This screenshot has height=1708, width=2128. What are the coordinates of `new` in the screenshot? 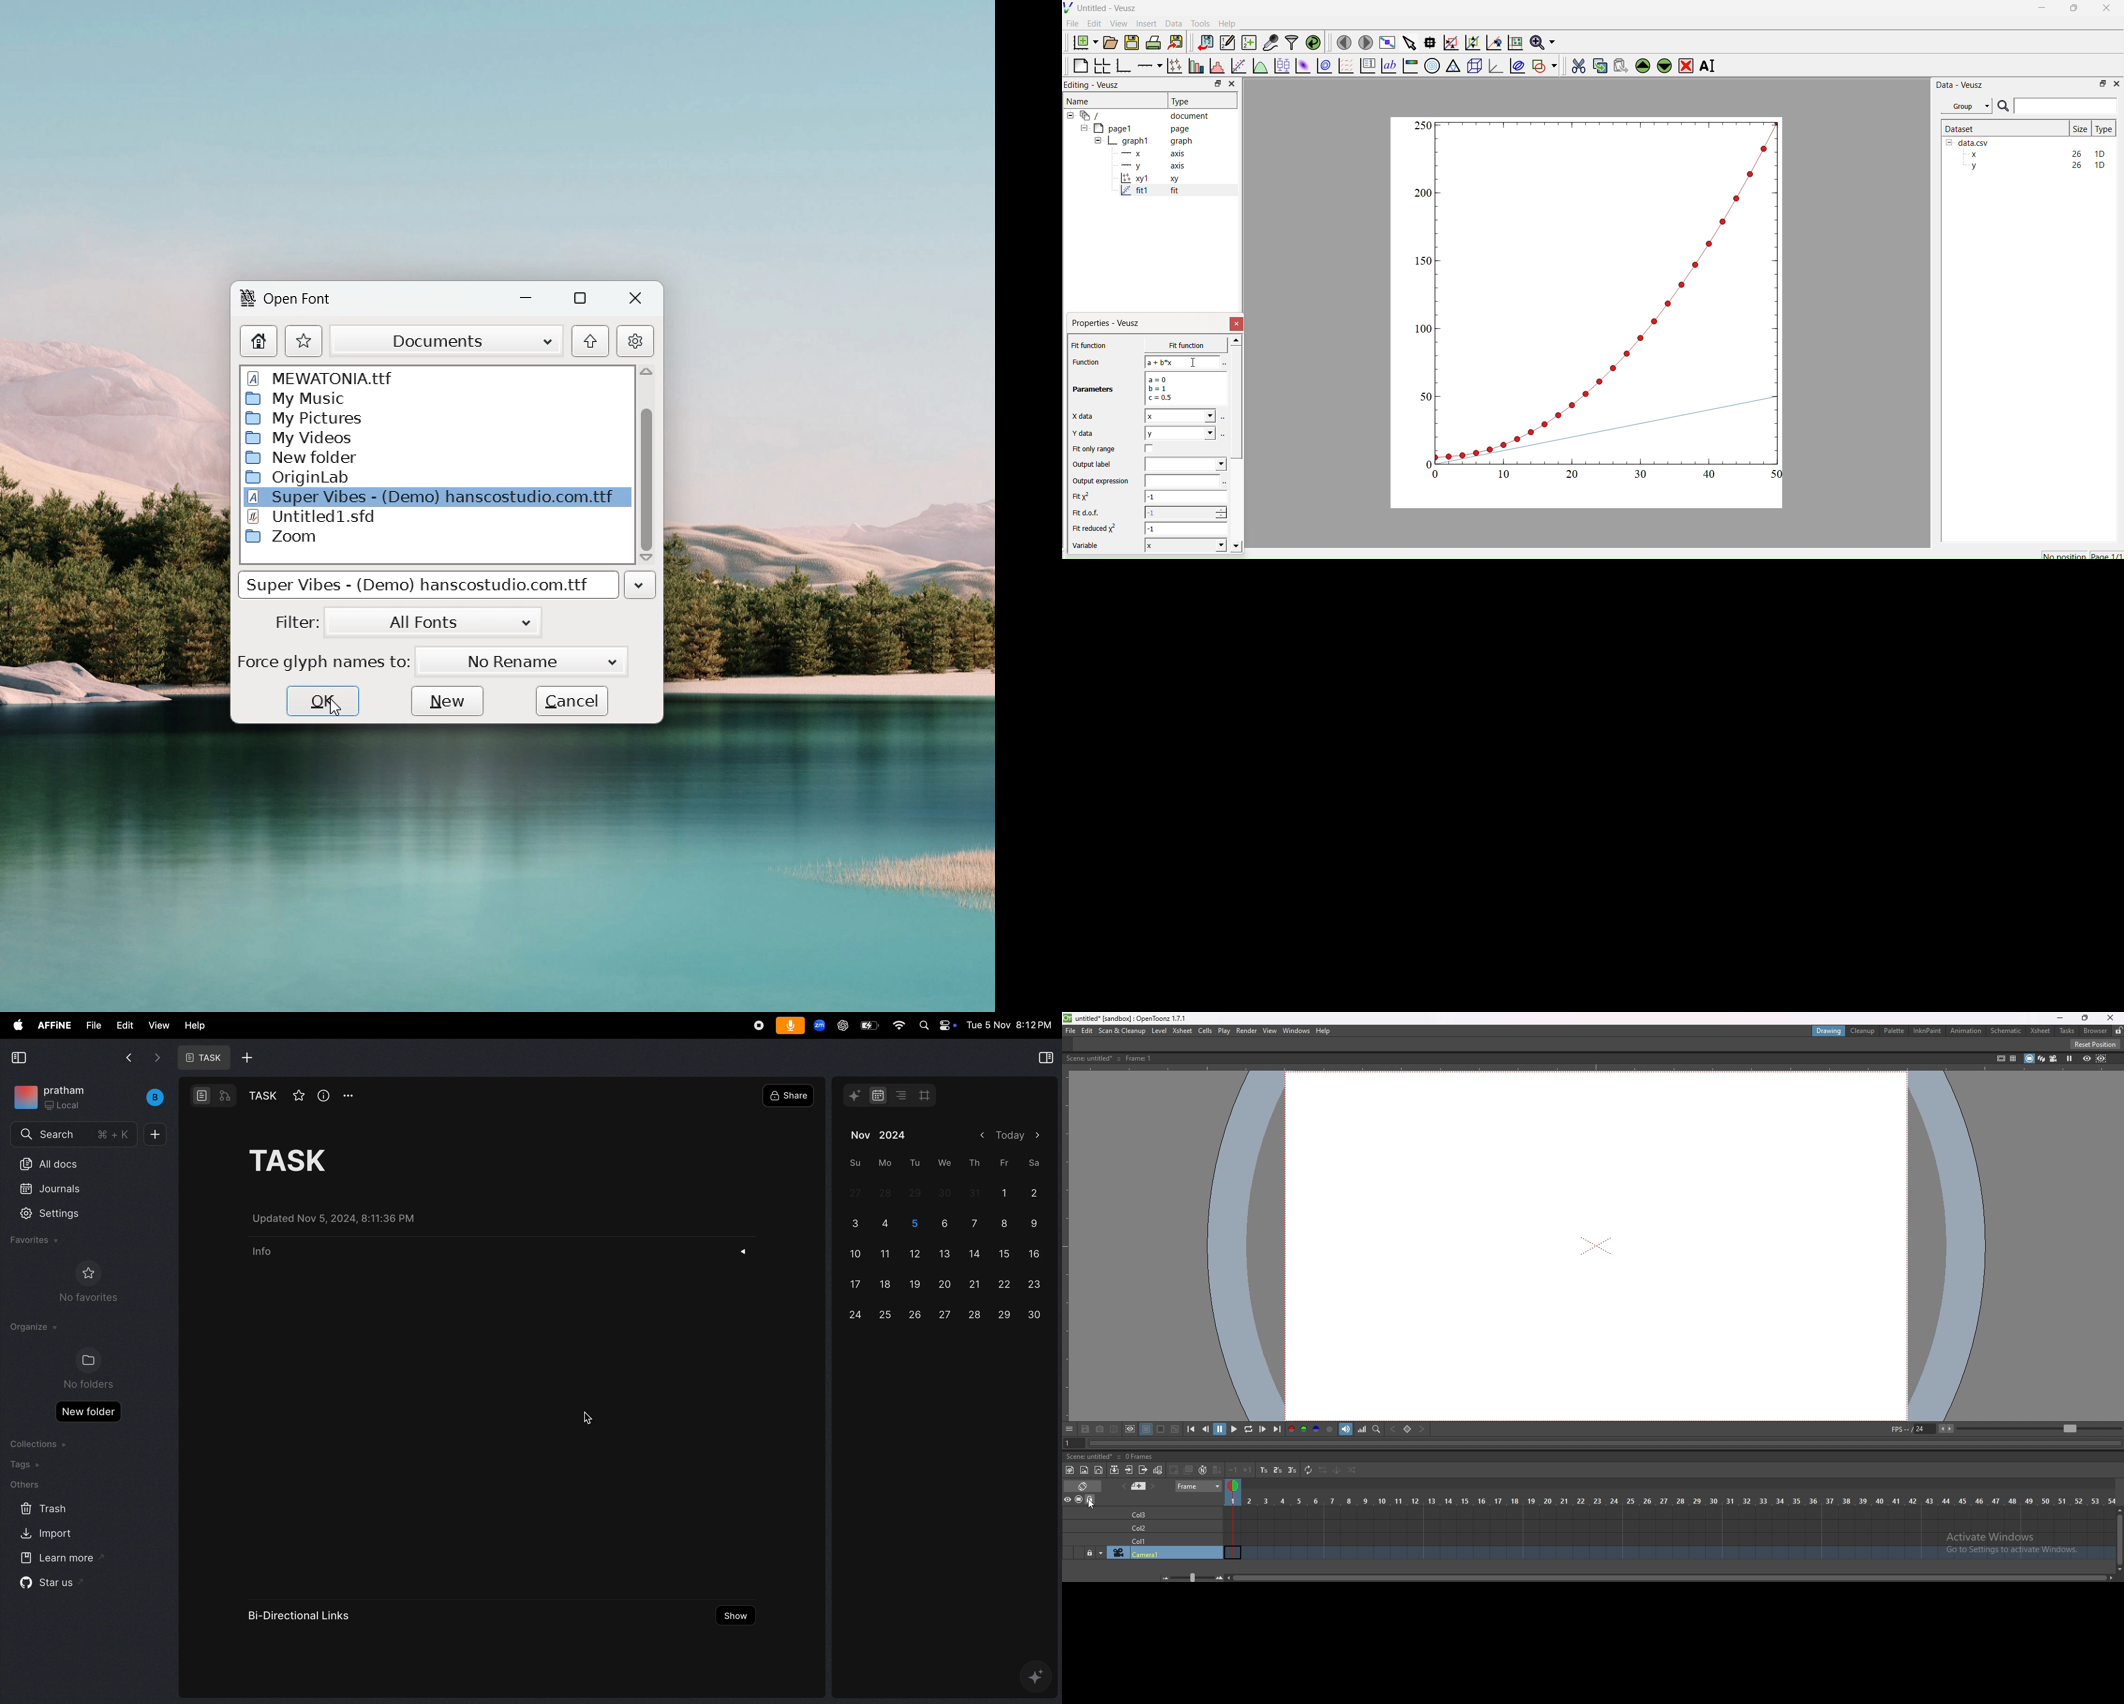 It's located at (447, 701).